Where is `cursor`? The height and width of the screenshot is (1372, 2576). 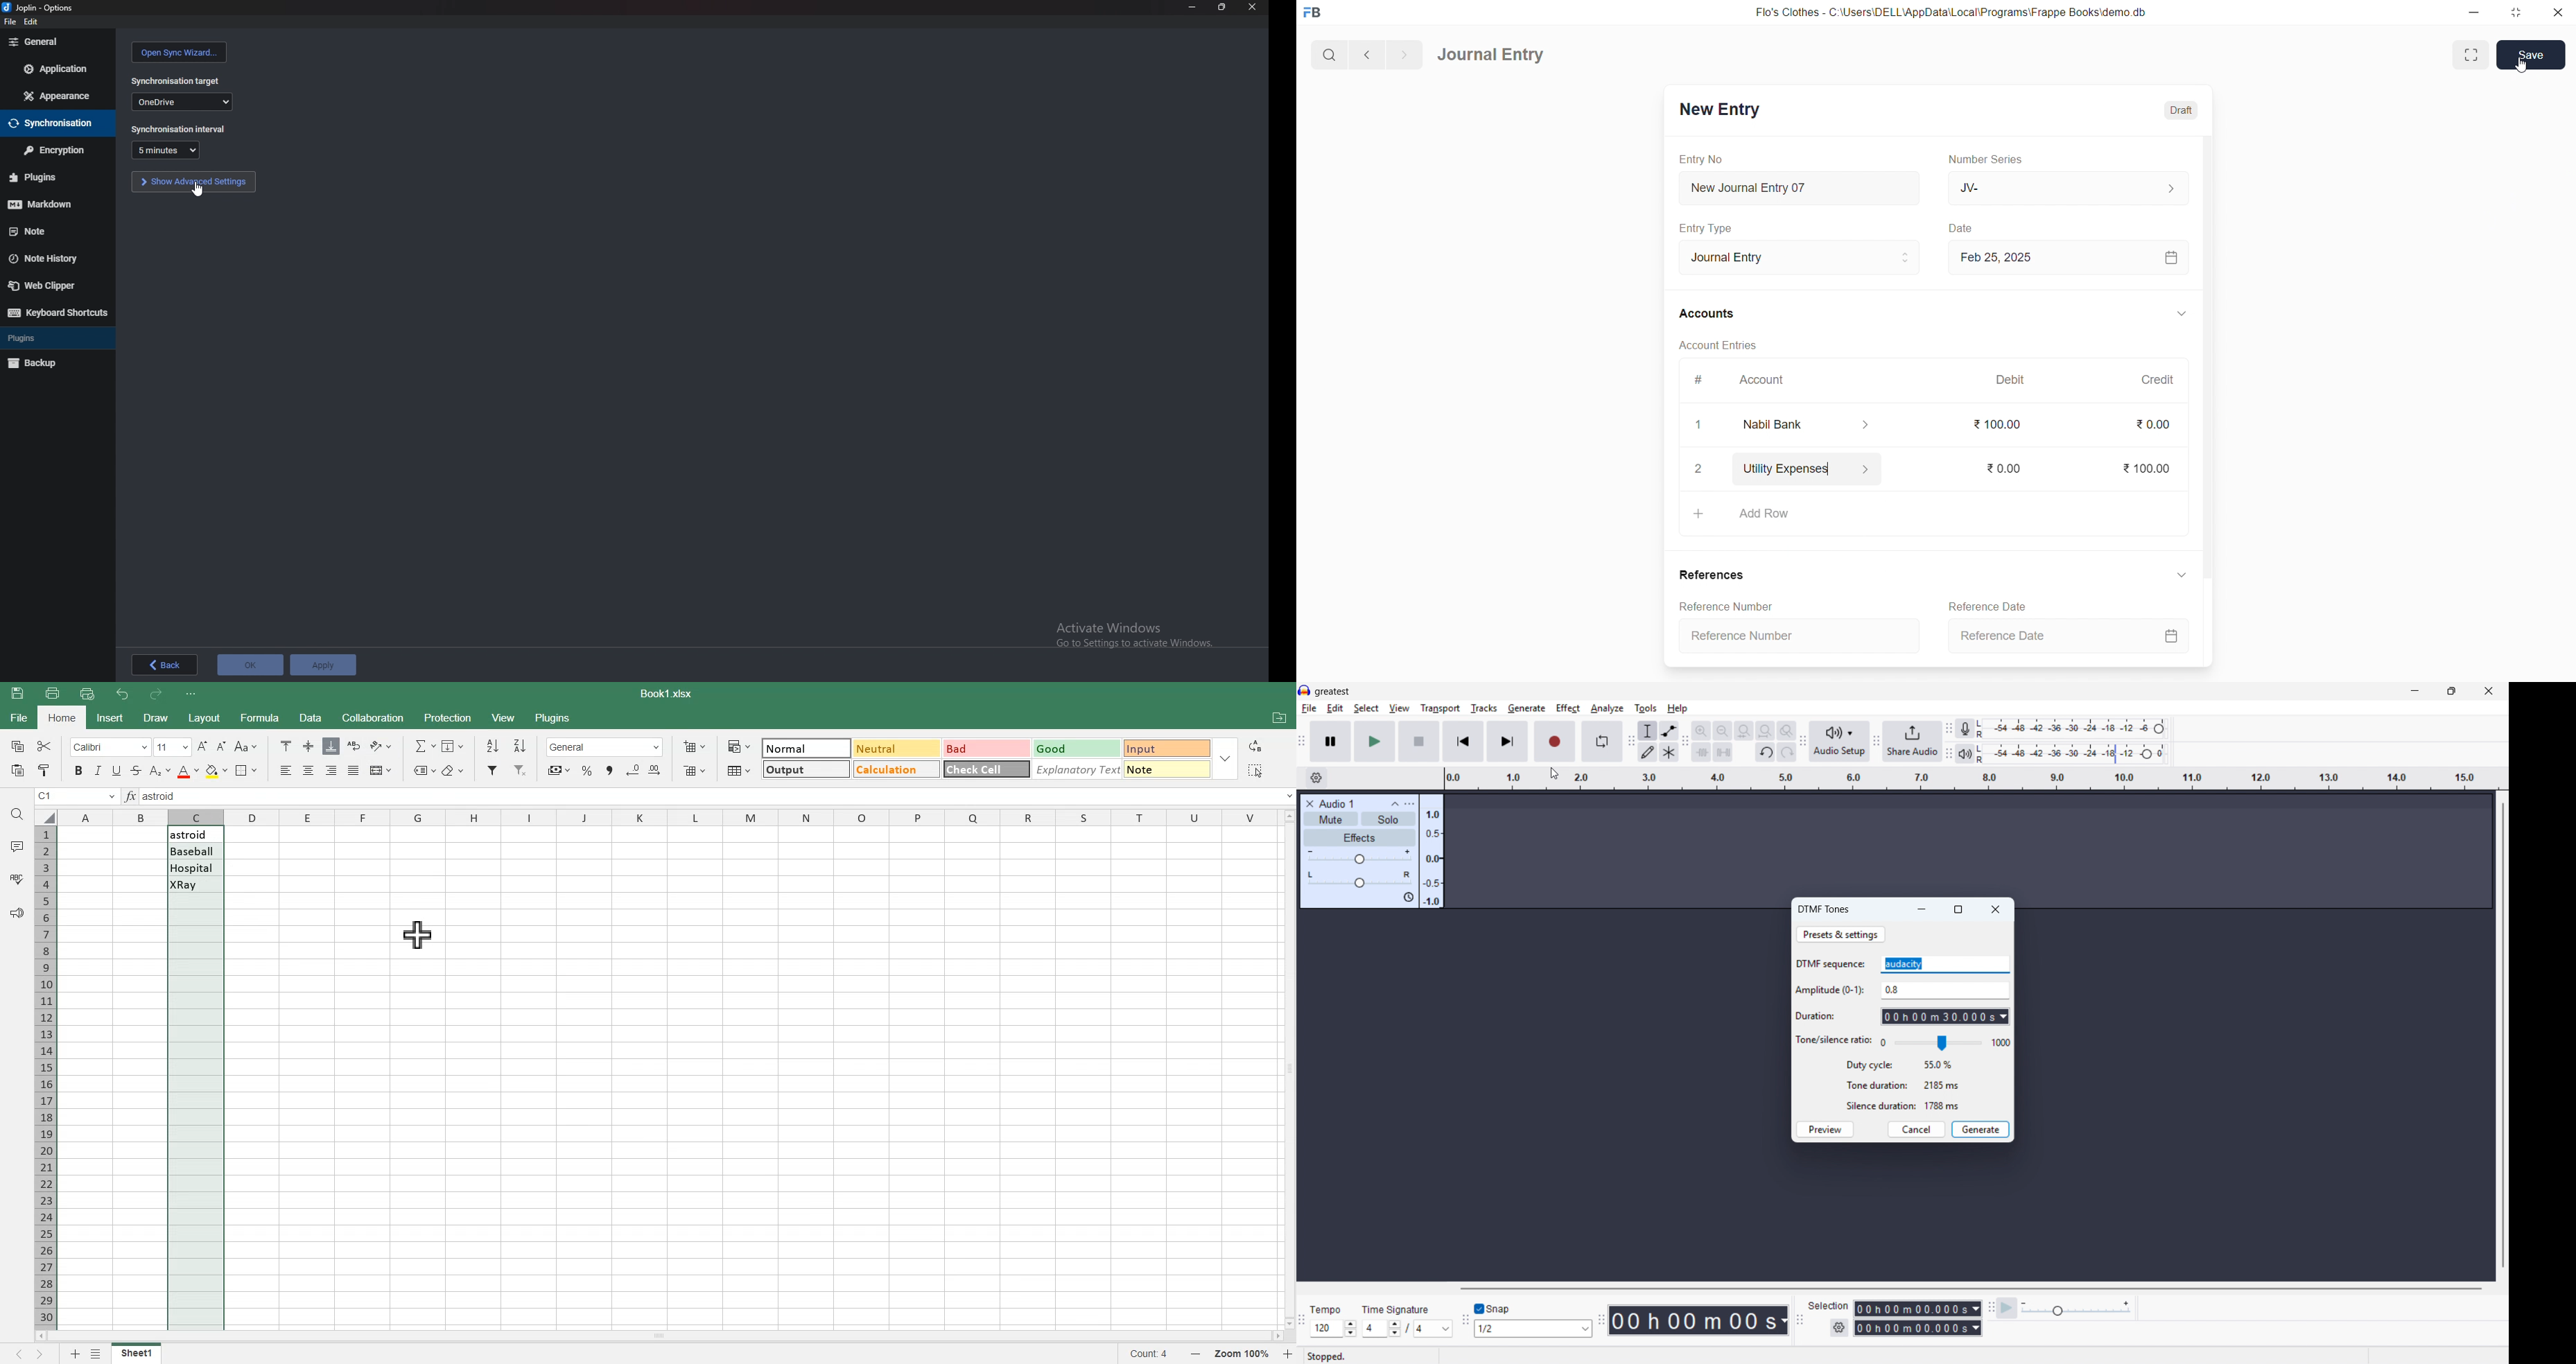 cursor is located at coordinates (2522, 70).